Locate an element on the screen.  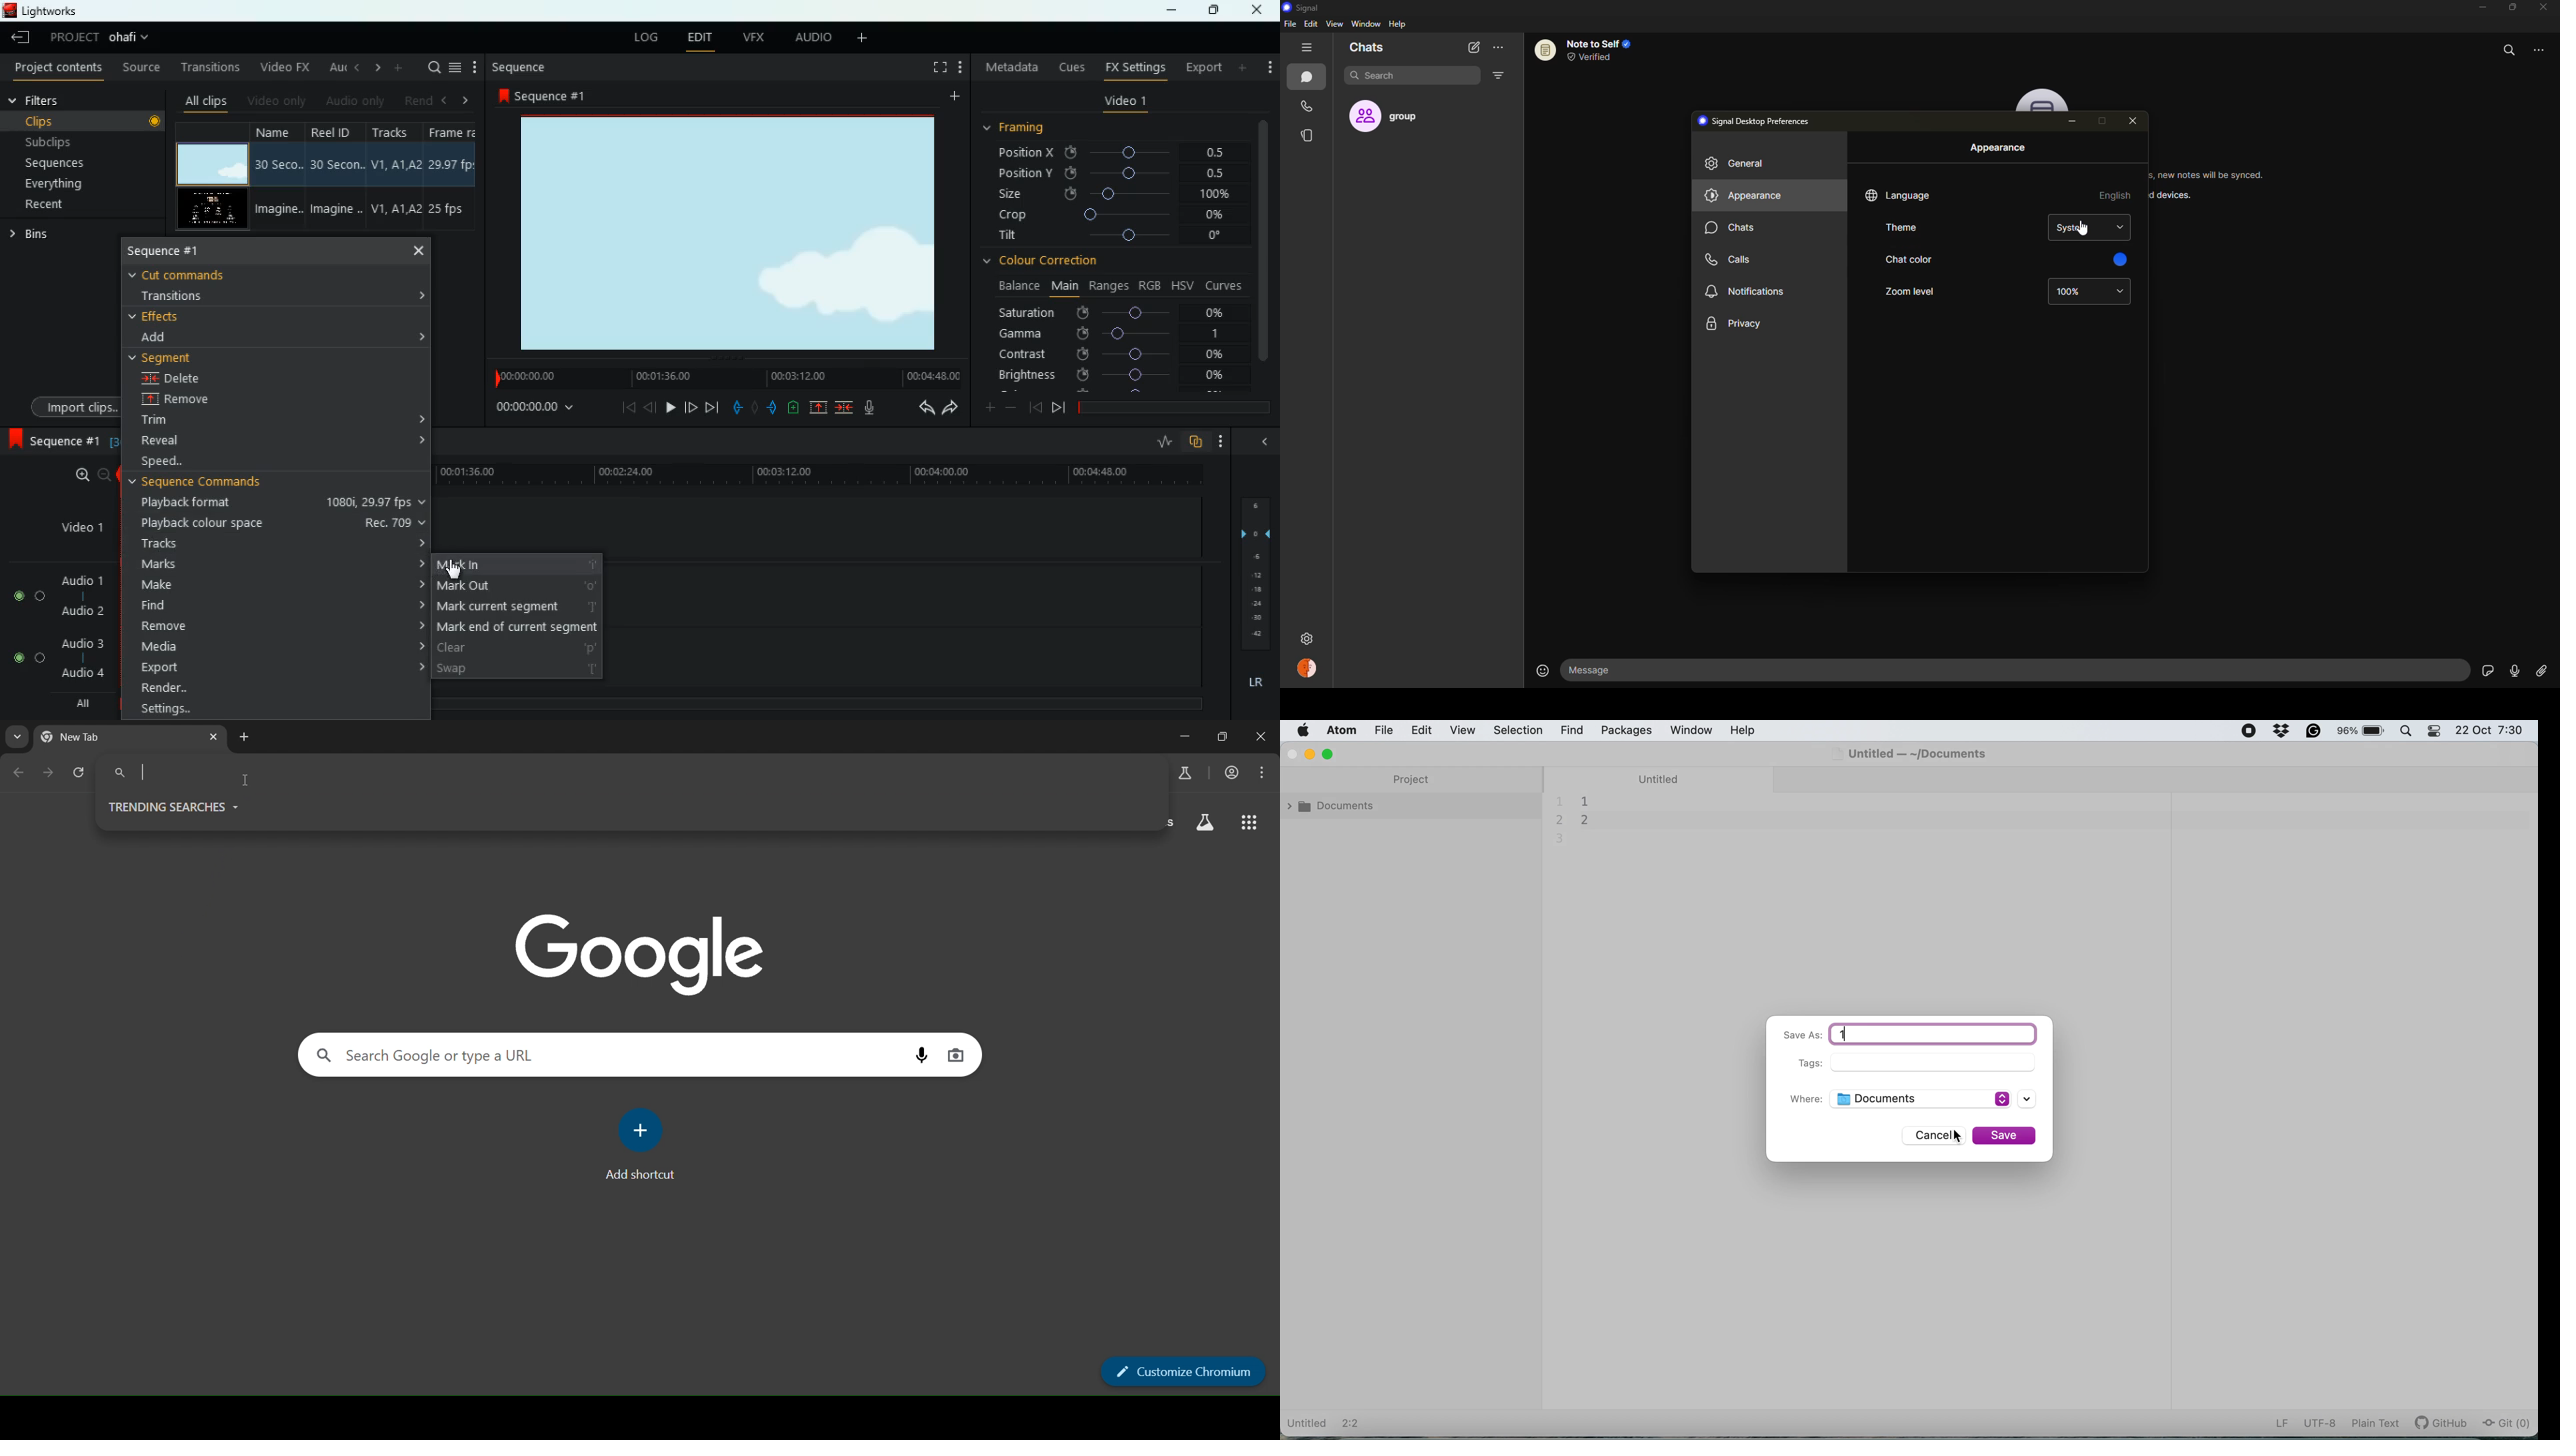
Tags: is located at coordinates (1802, 1063).